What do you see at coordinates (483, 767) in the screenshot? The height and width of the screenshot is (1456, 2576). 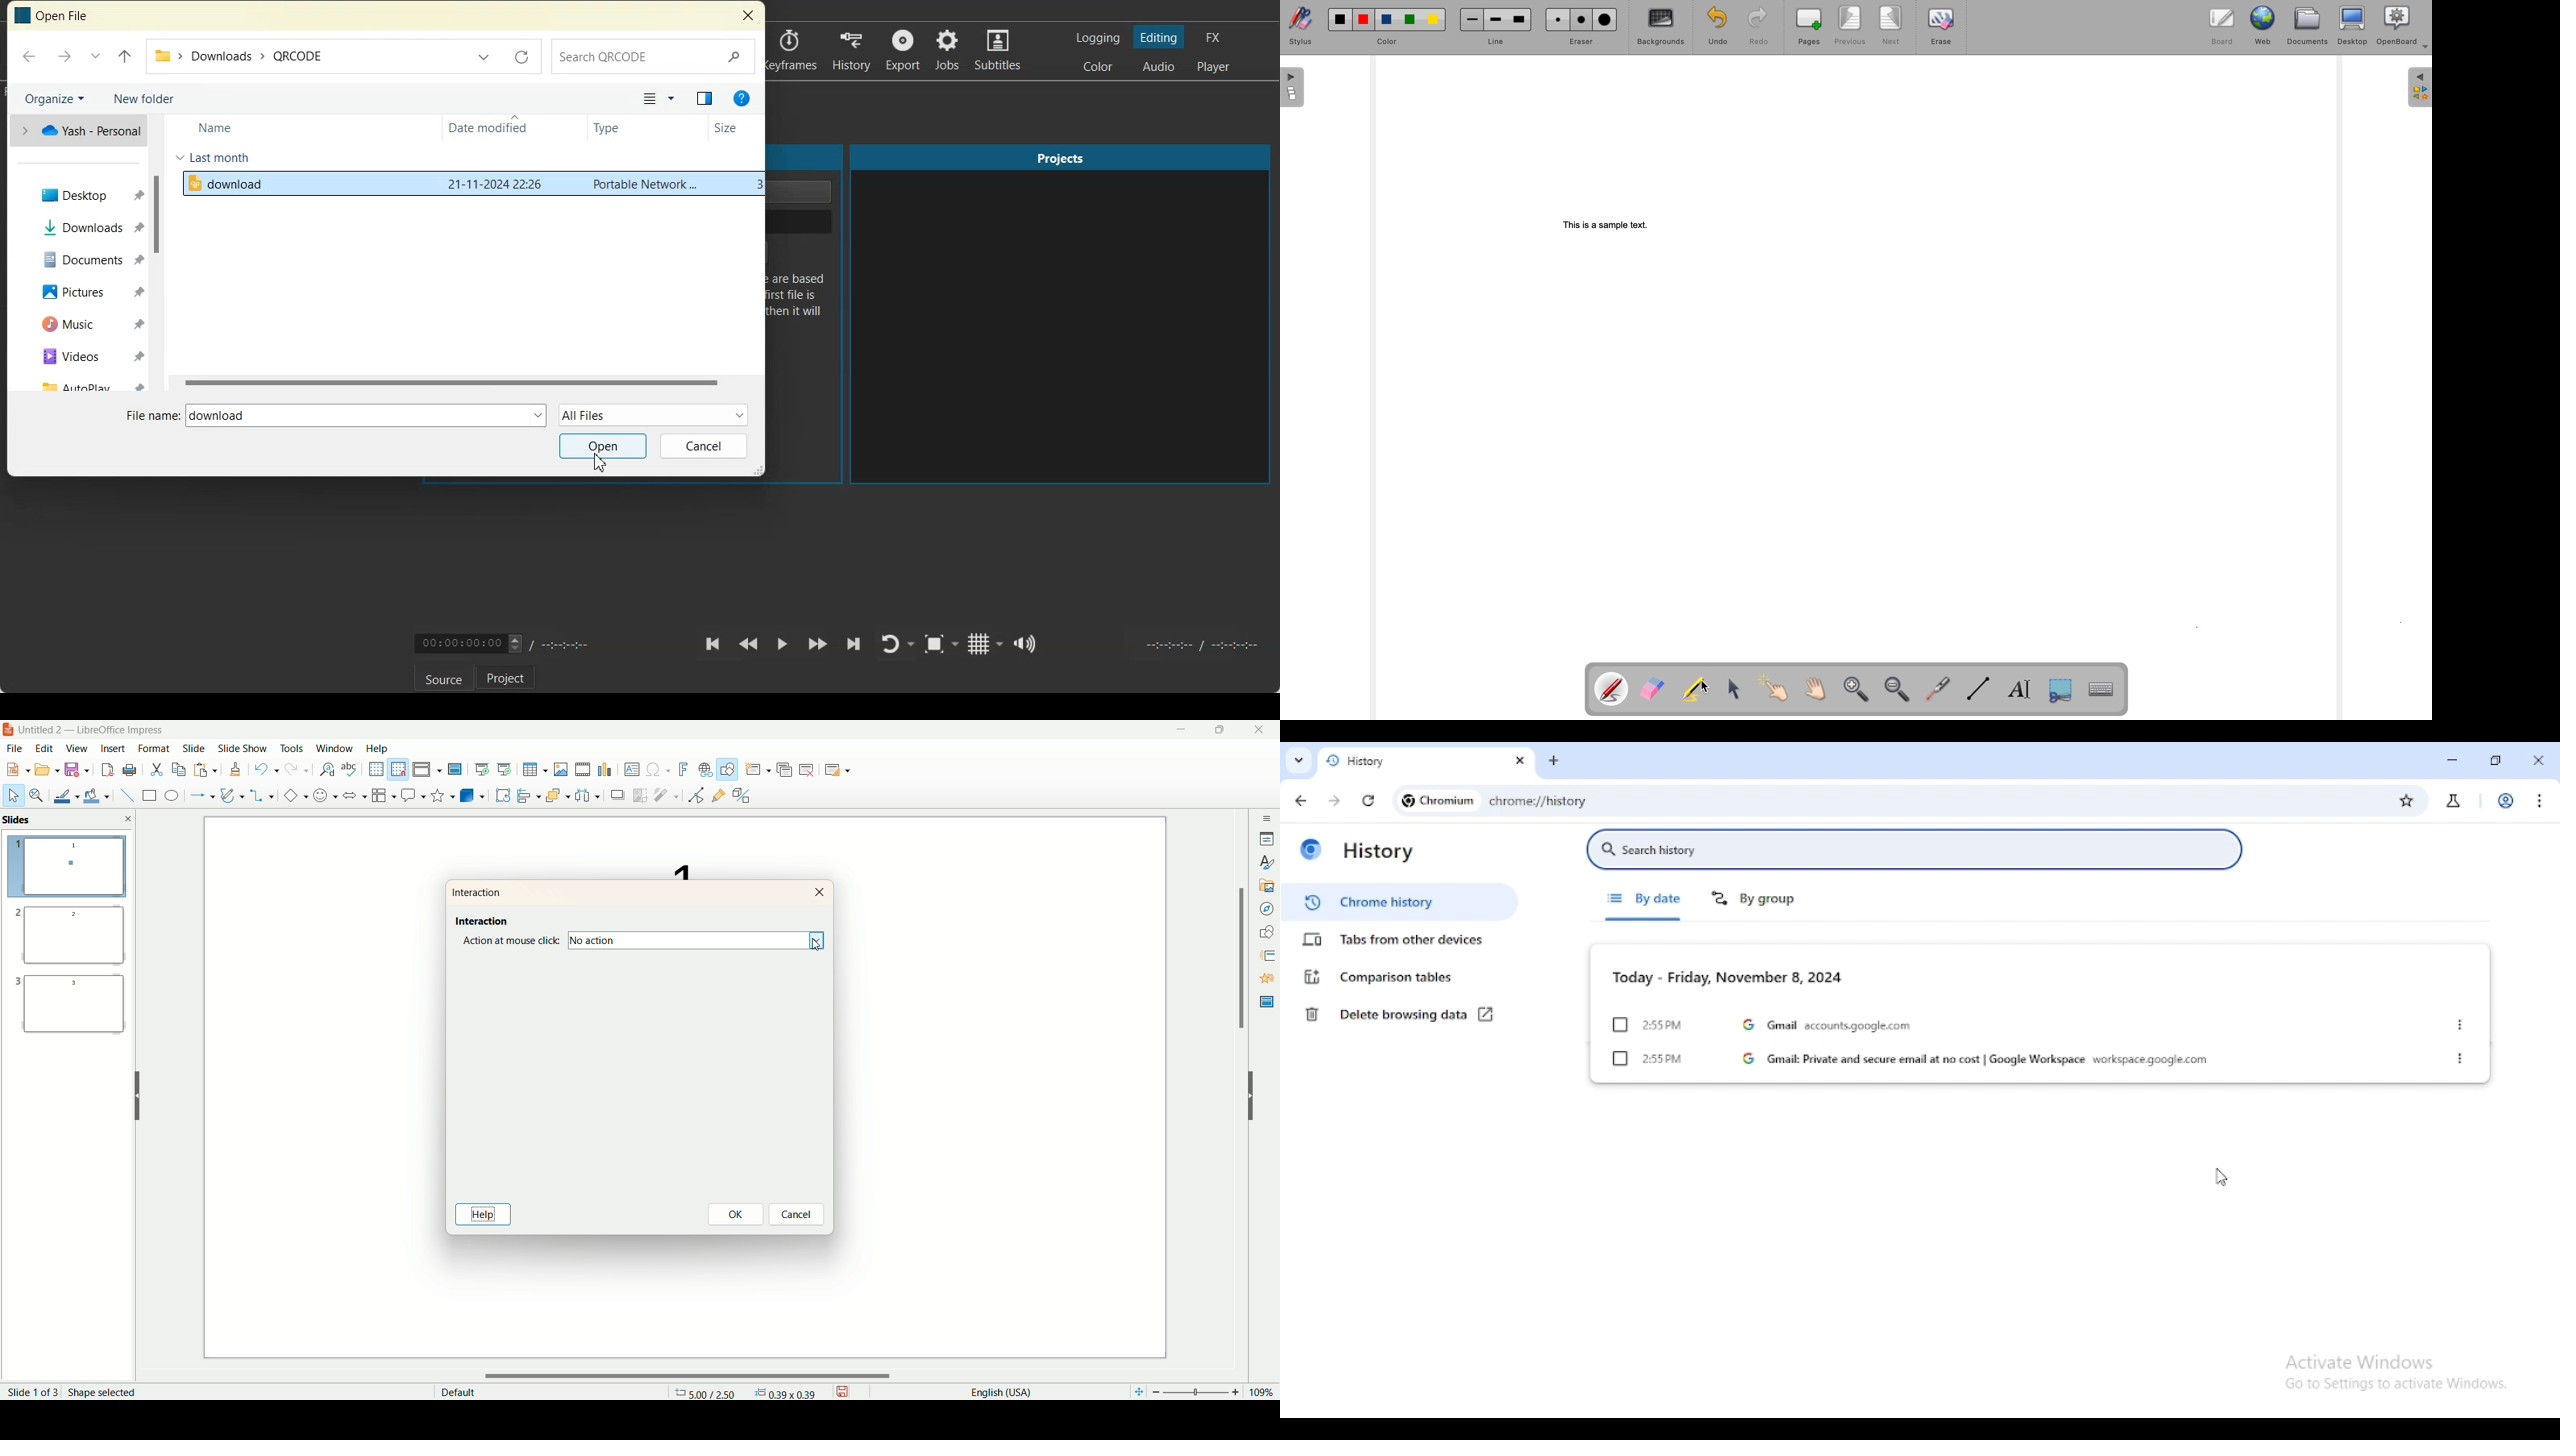 I see `start from first slide` at bounding box center [483, 767].